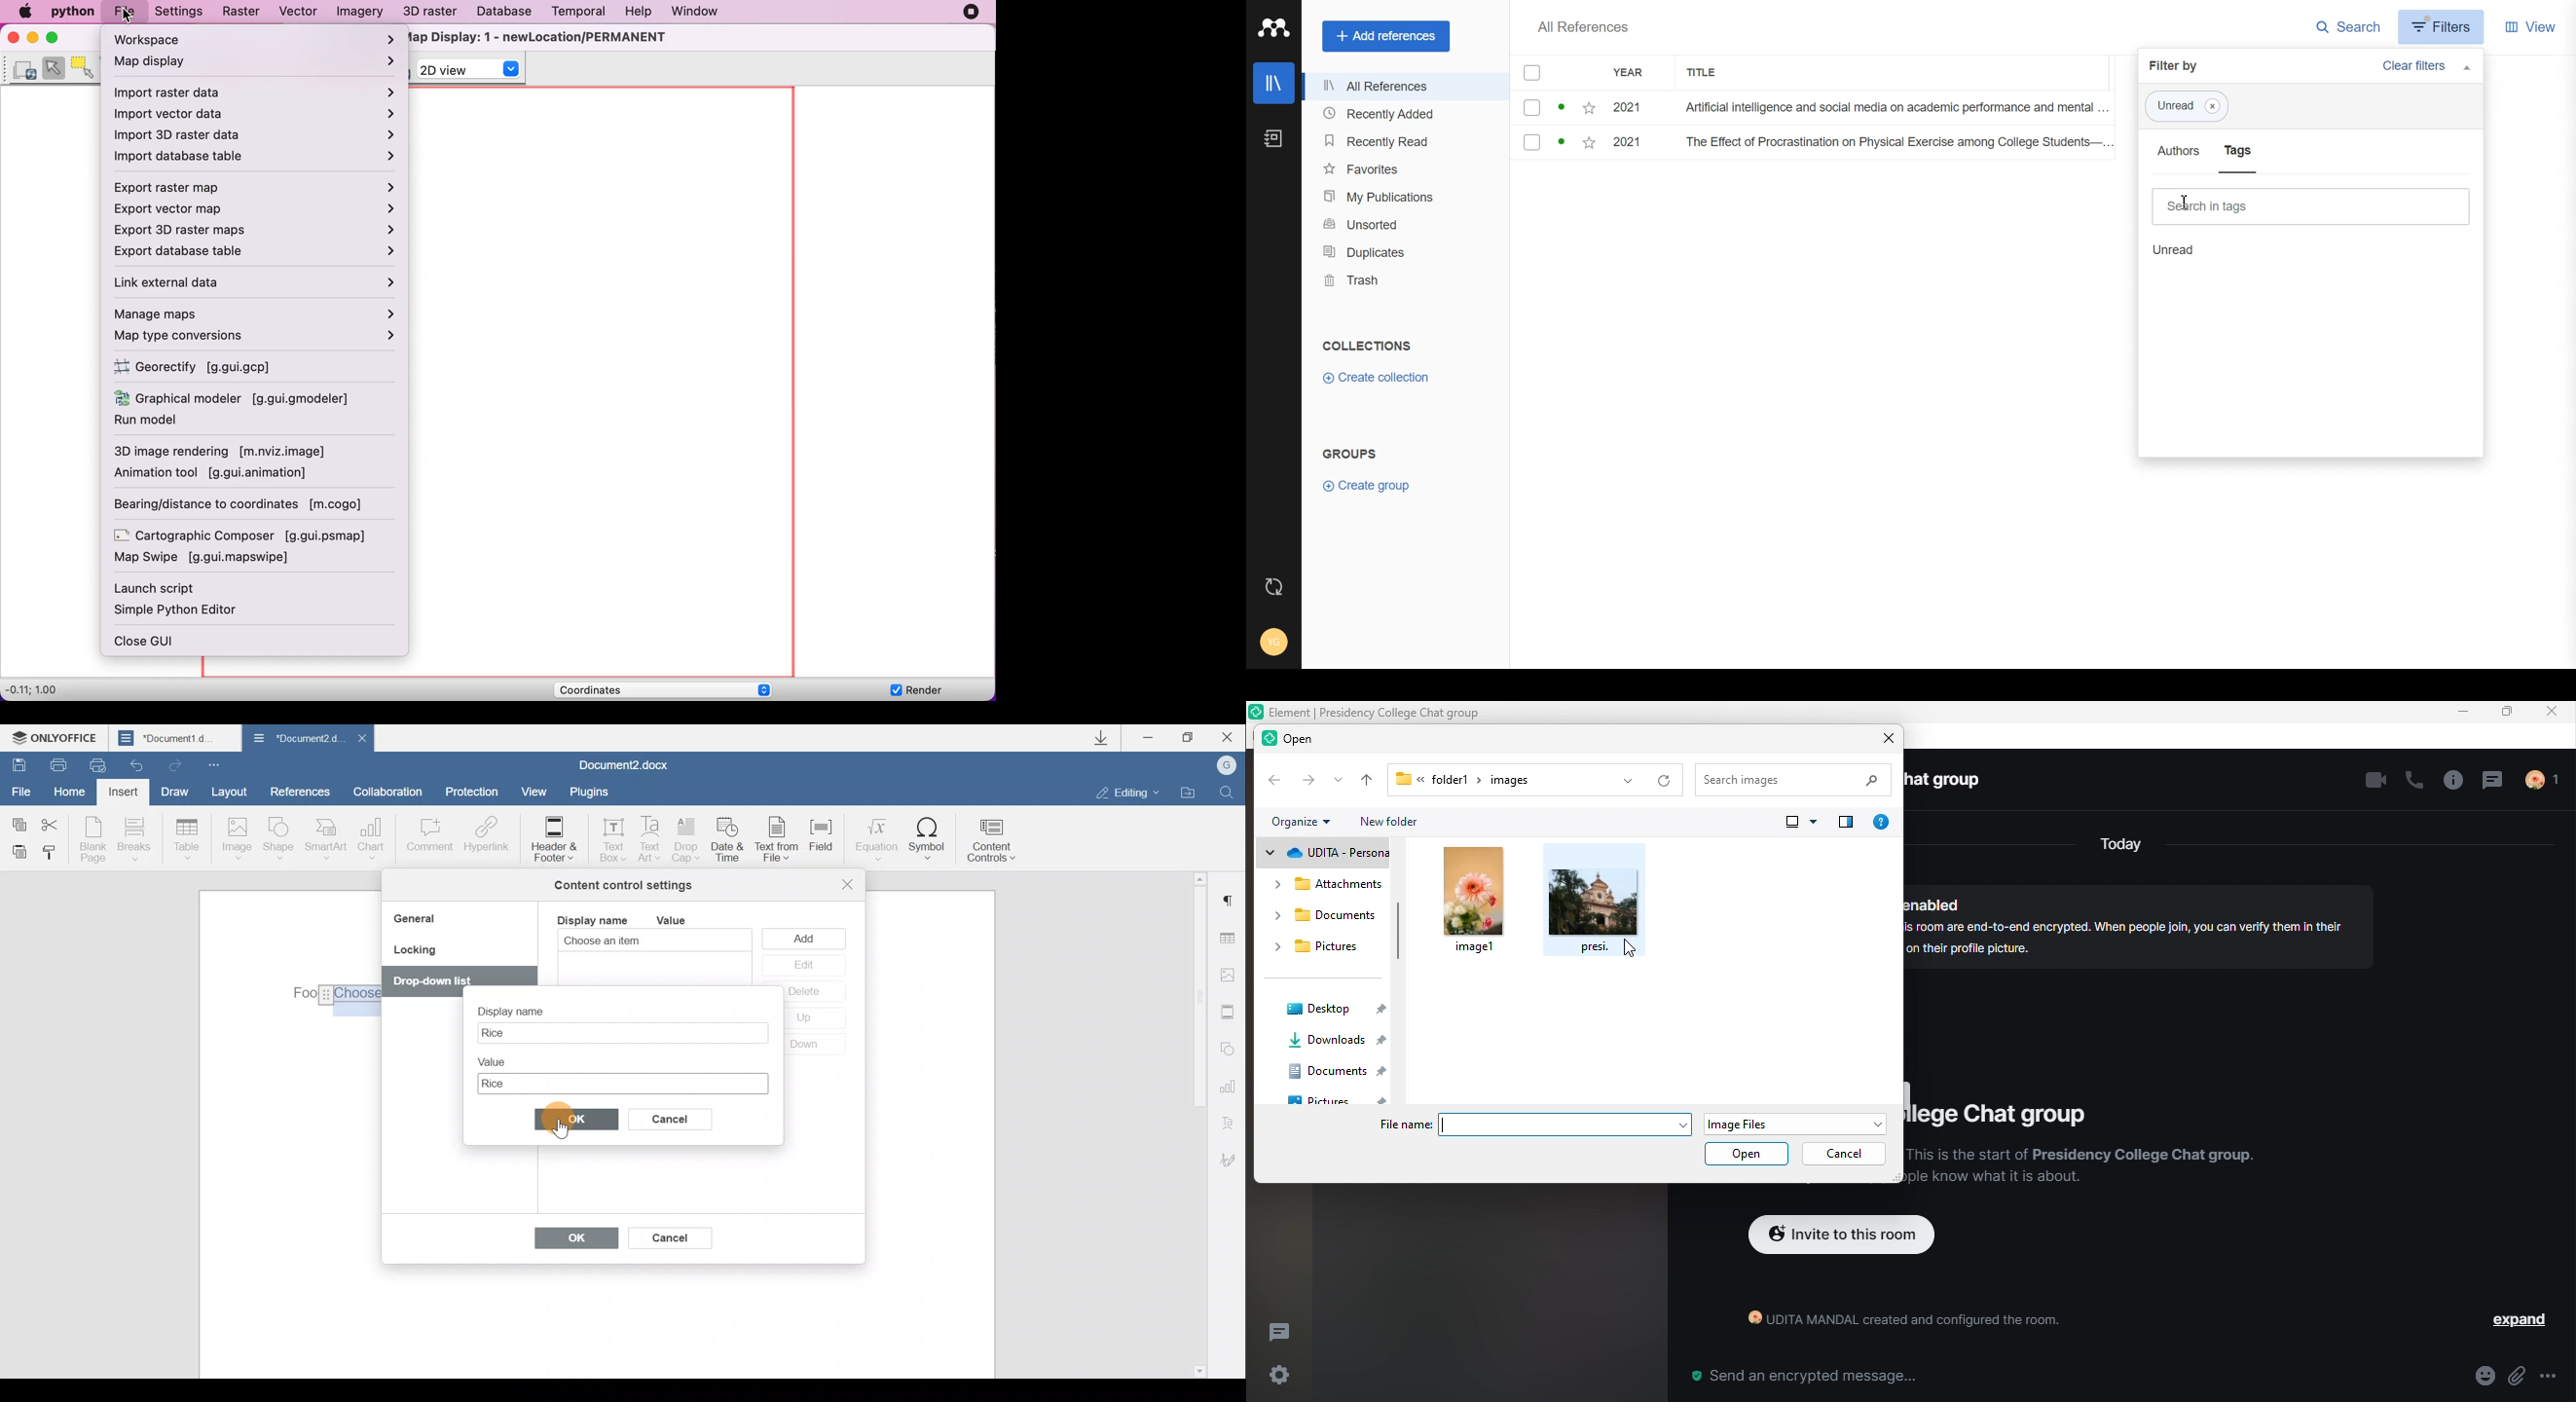 The width and height of the screenshot is (2576, 1428). What do you see at coordinates (22, 790) in the screenshot?
I see `File` at bounding box center [22, 790].